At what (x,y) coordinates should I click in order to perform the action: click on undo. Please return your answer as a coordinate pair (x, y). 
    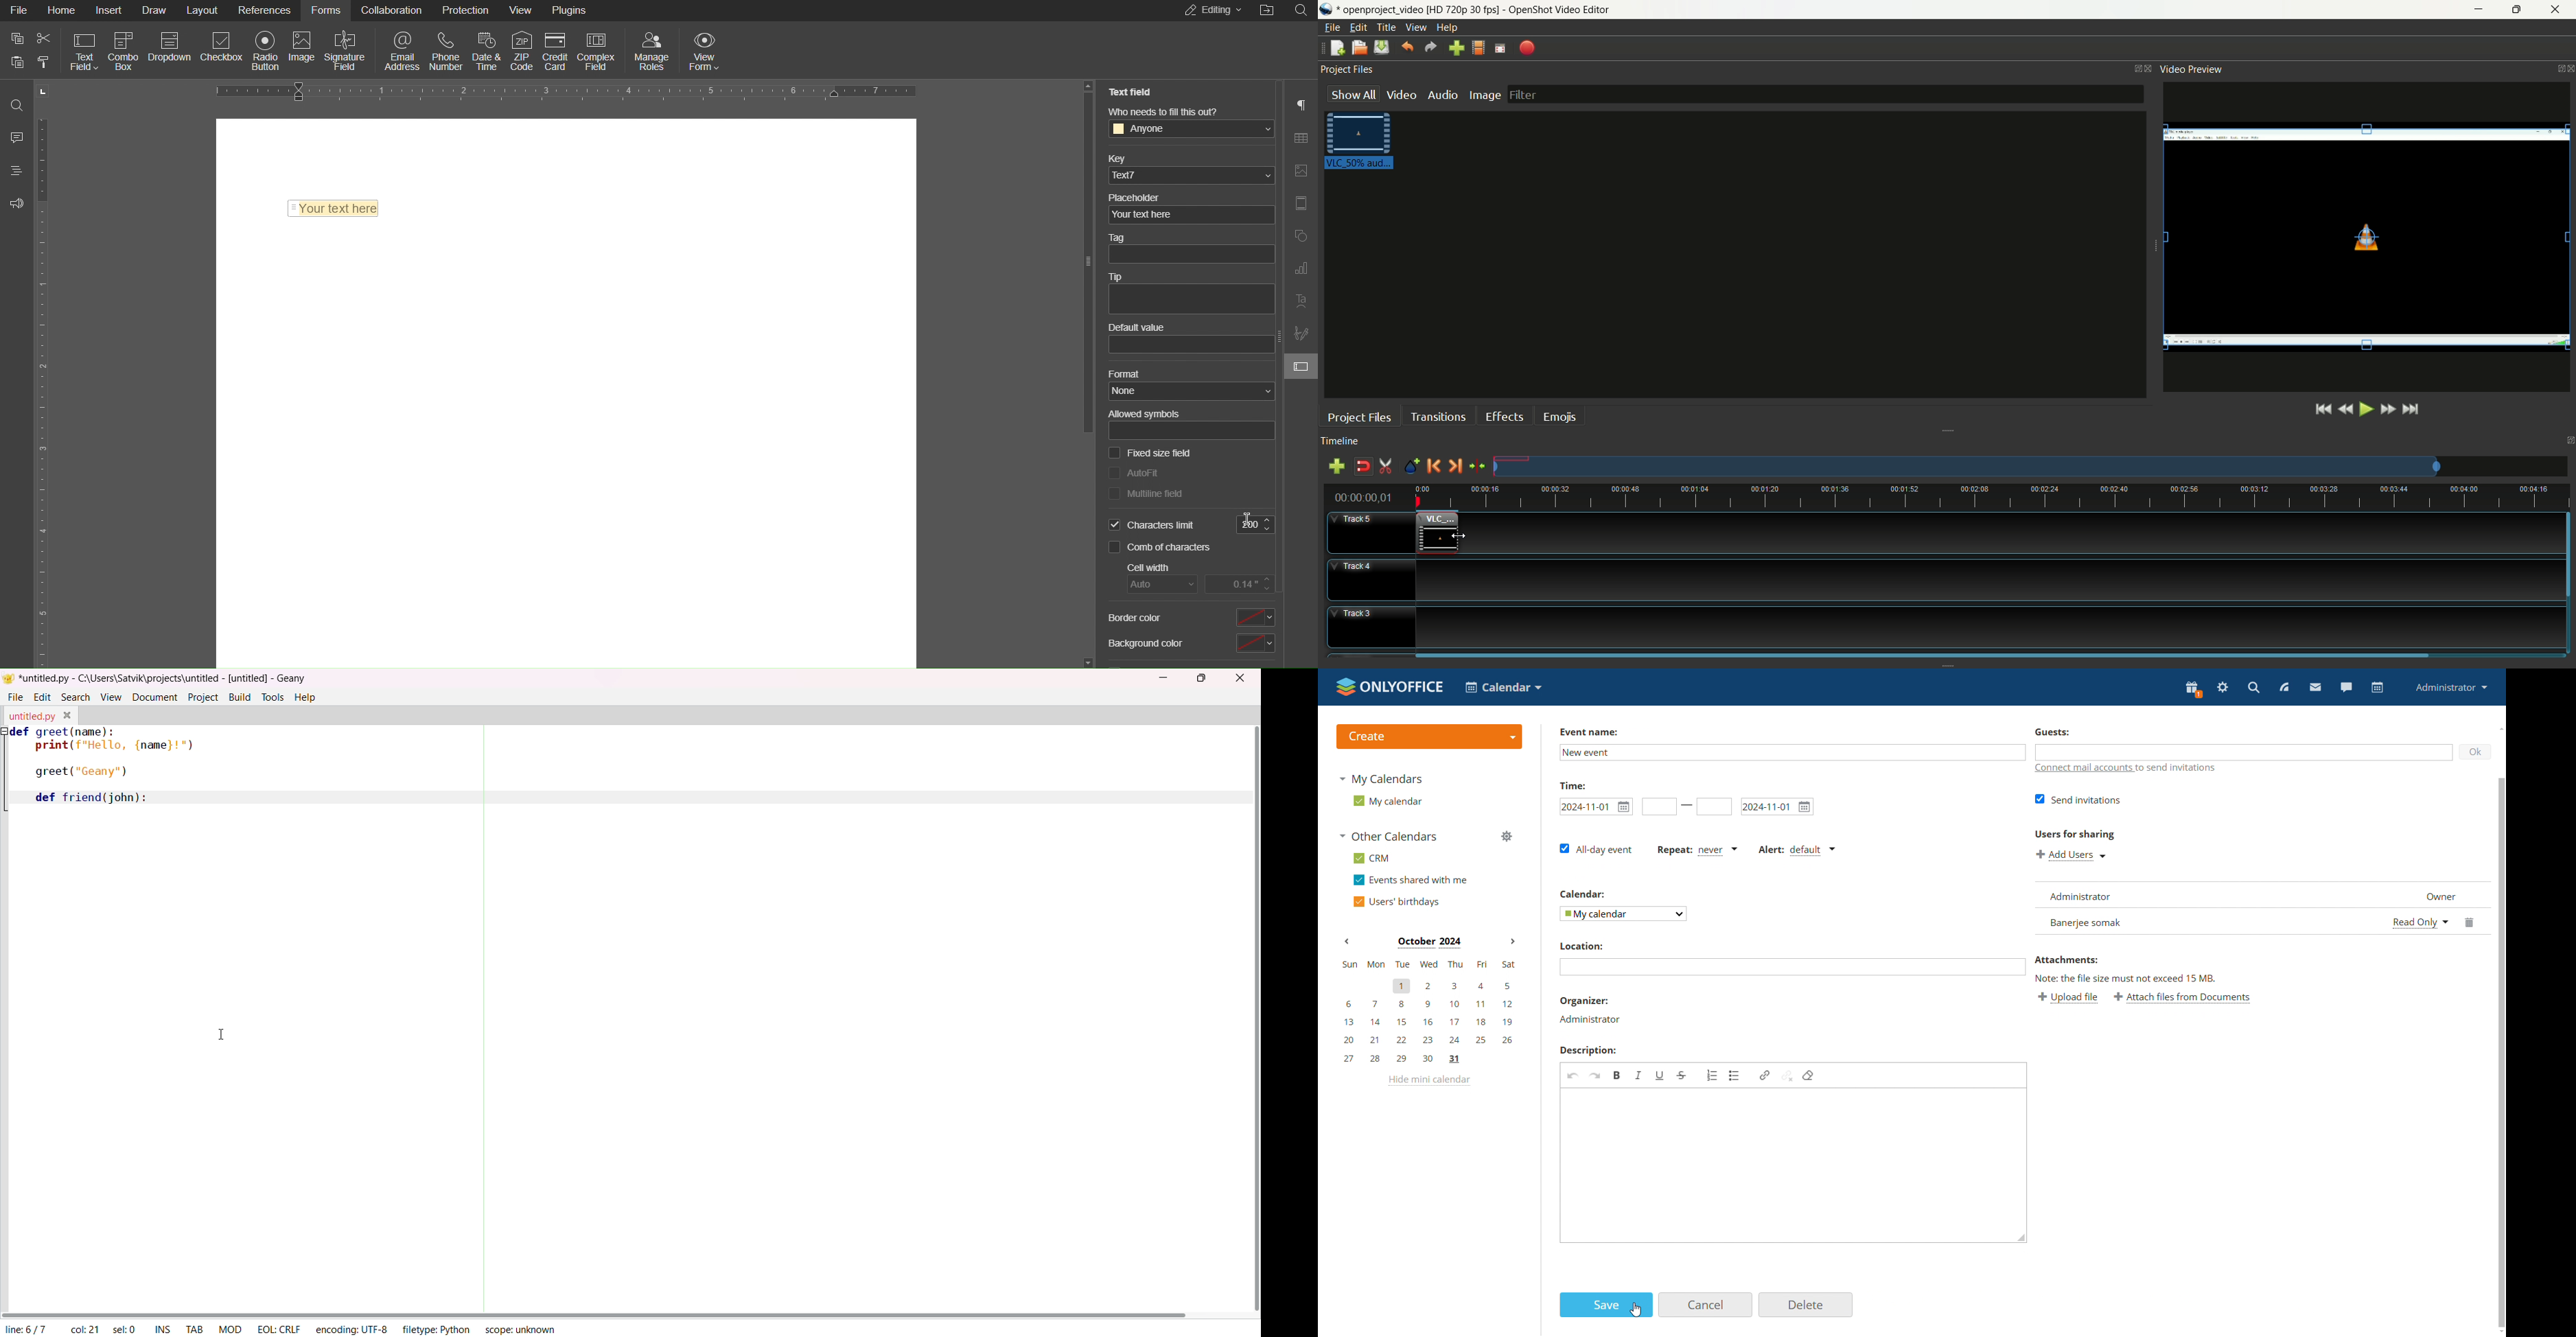
    Looking at the image, I should click on (1409, 47).